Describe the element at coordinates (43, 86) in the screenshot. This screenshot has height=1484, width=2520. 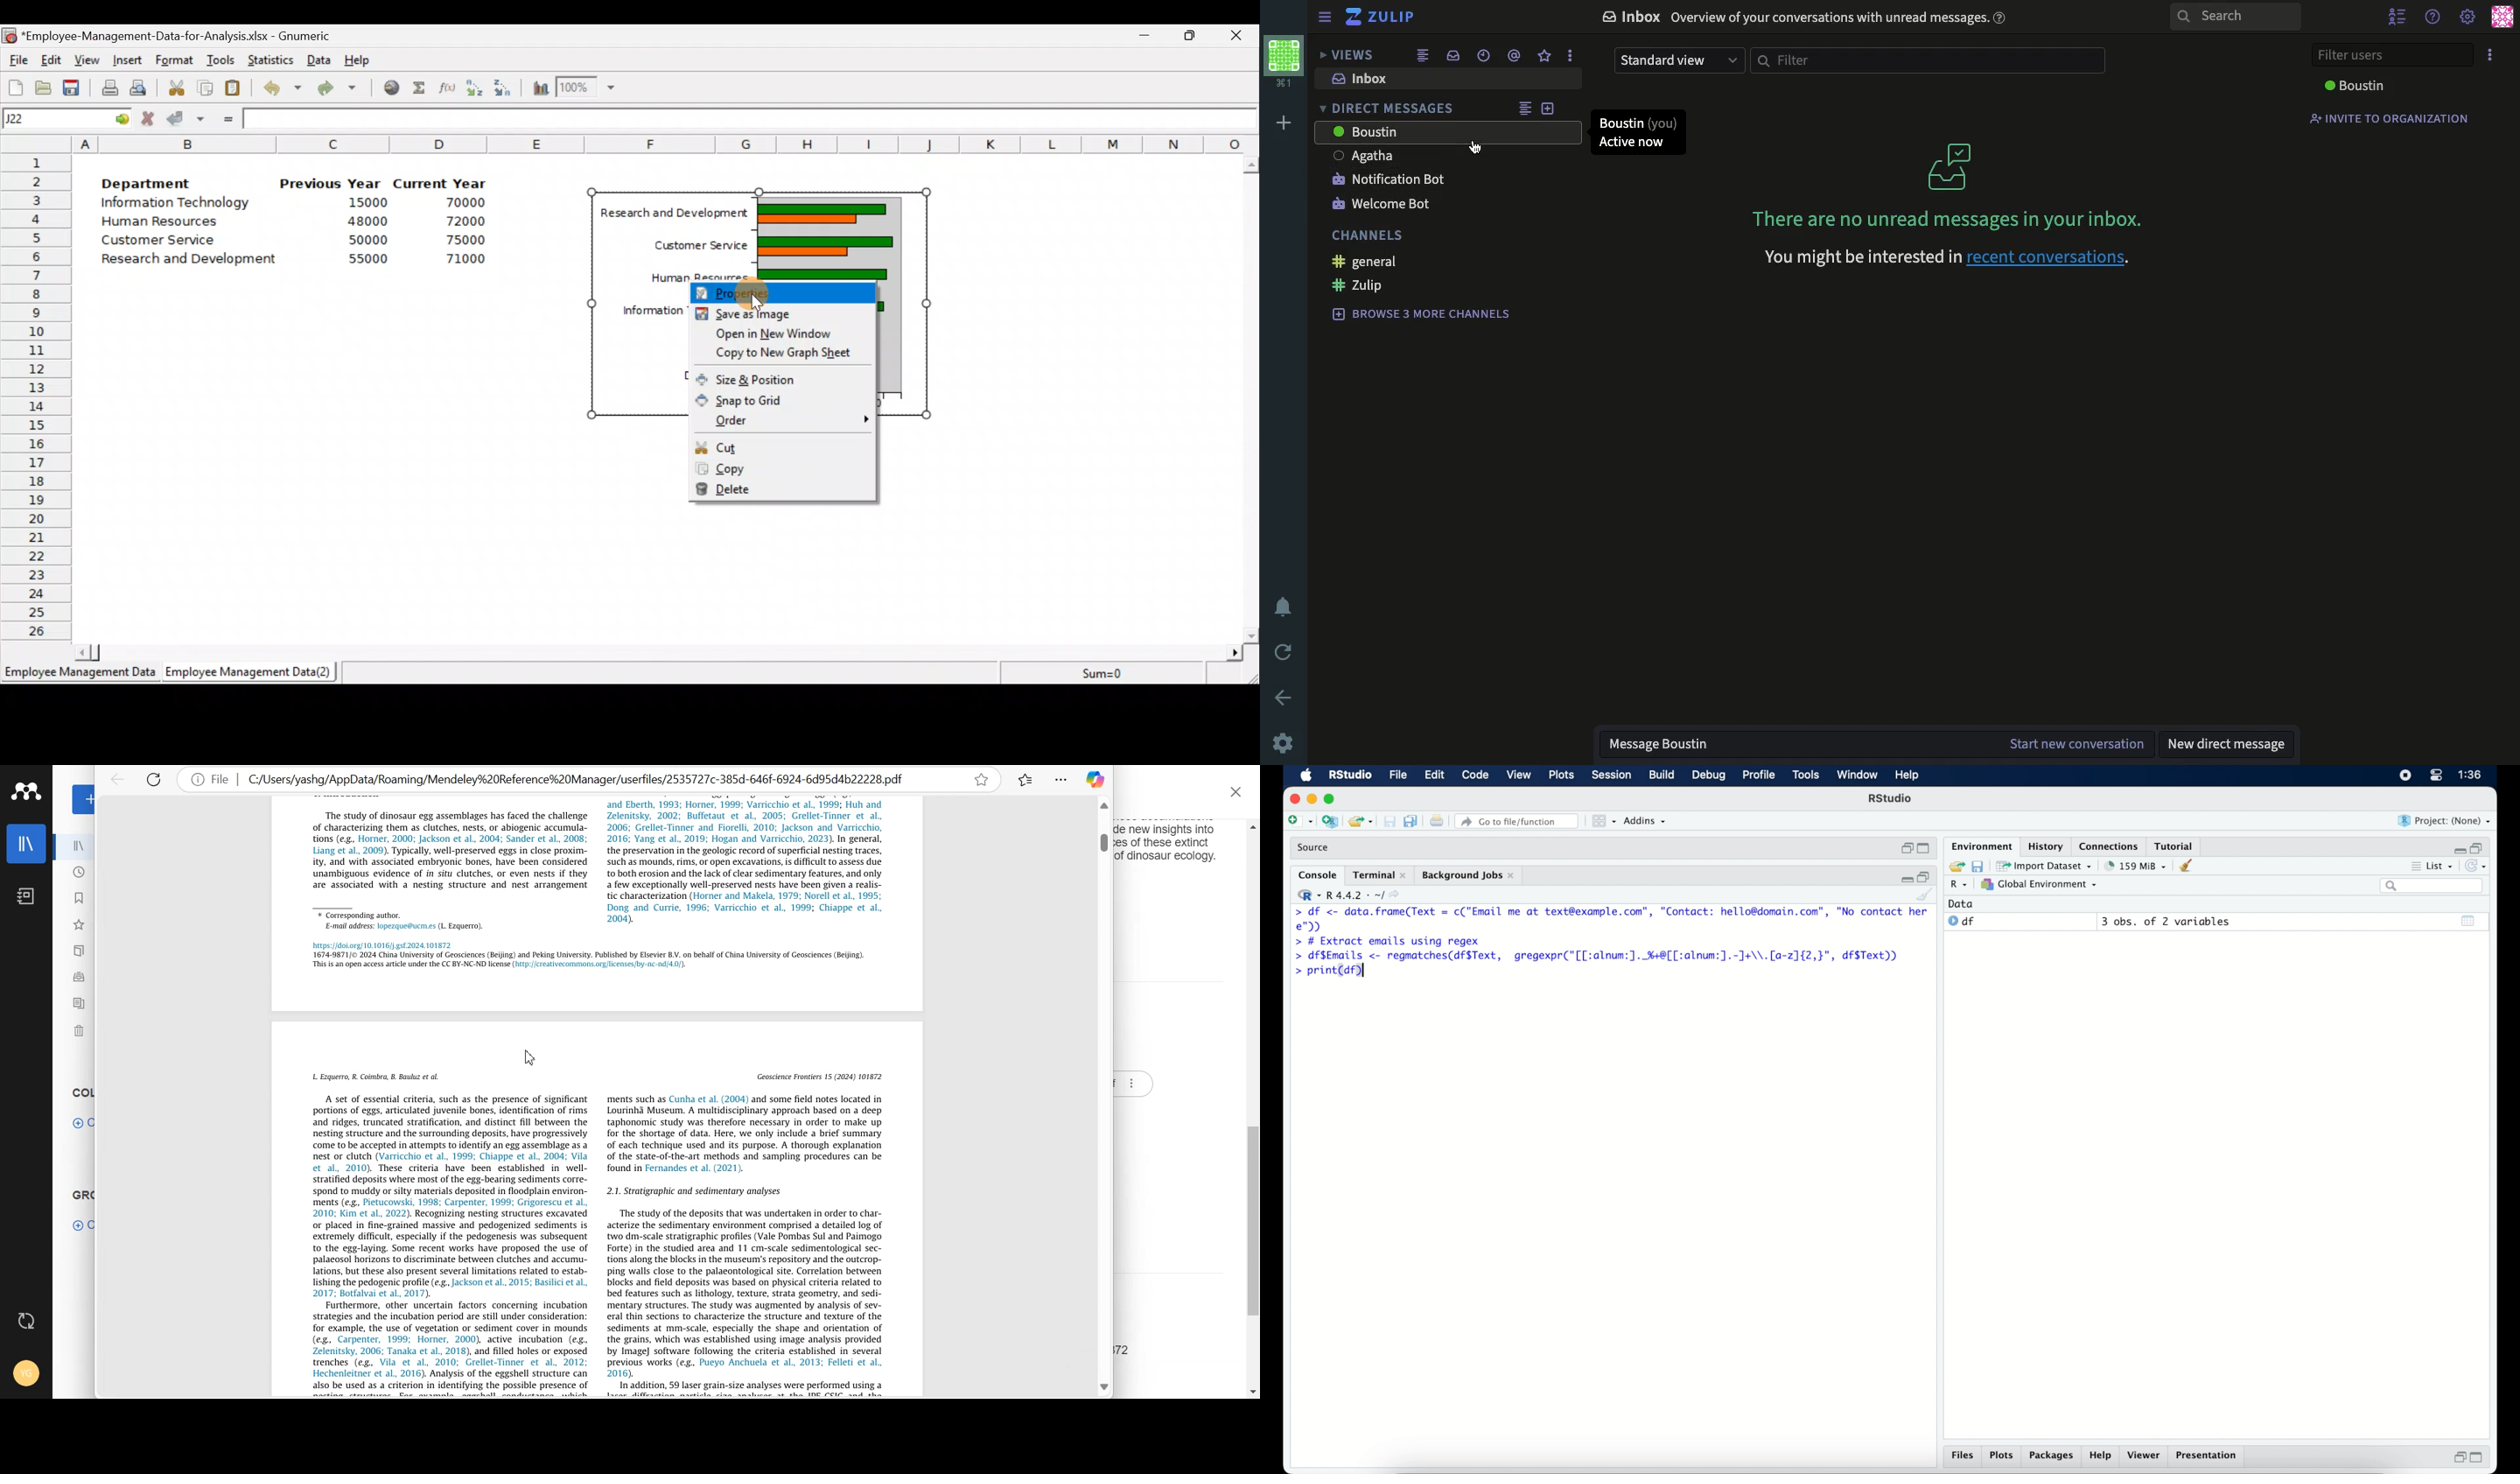
I see `Open a file` at that location.